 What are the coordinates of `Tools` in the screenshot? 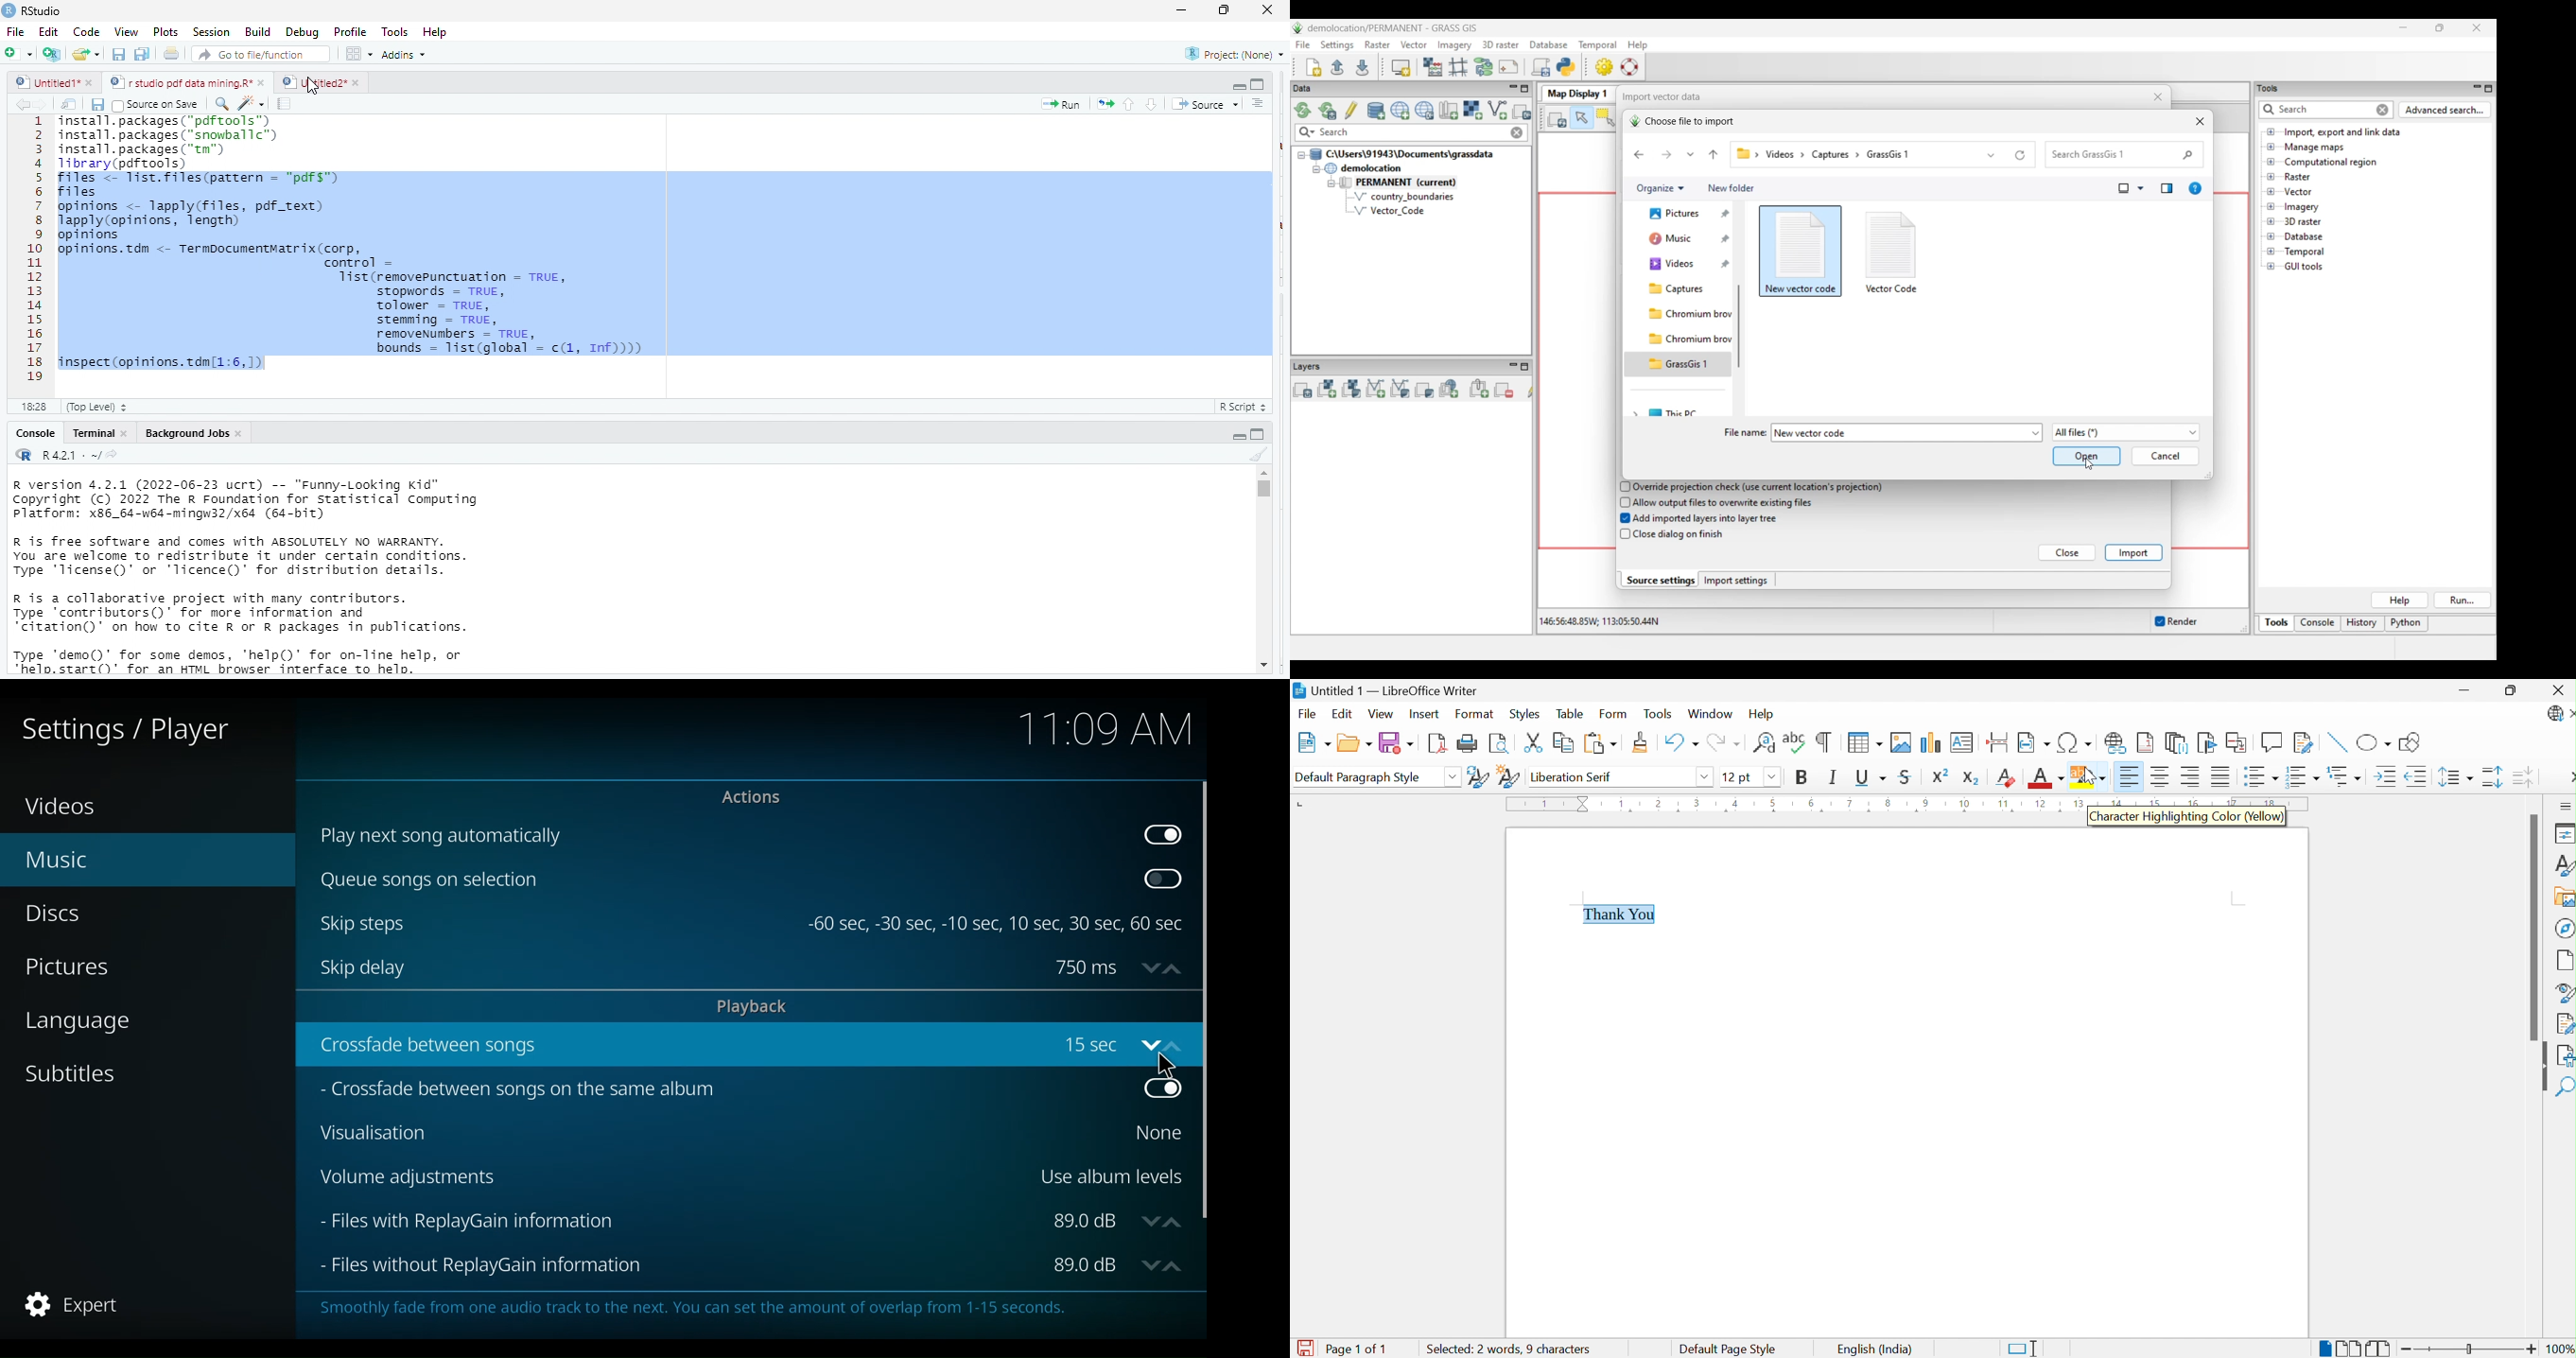 It's located at (1658, 715).